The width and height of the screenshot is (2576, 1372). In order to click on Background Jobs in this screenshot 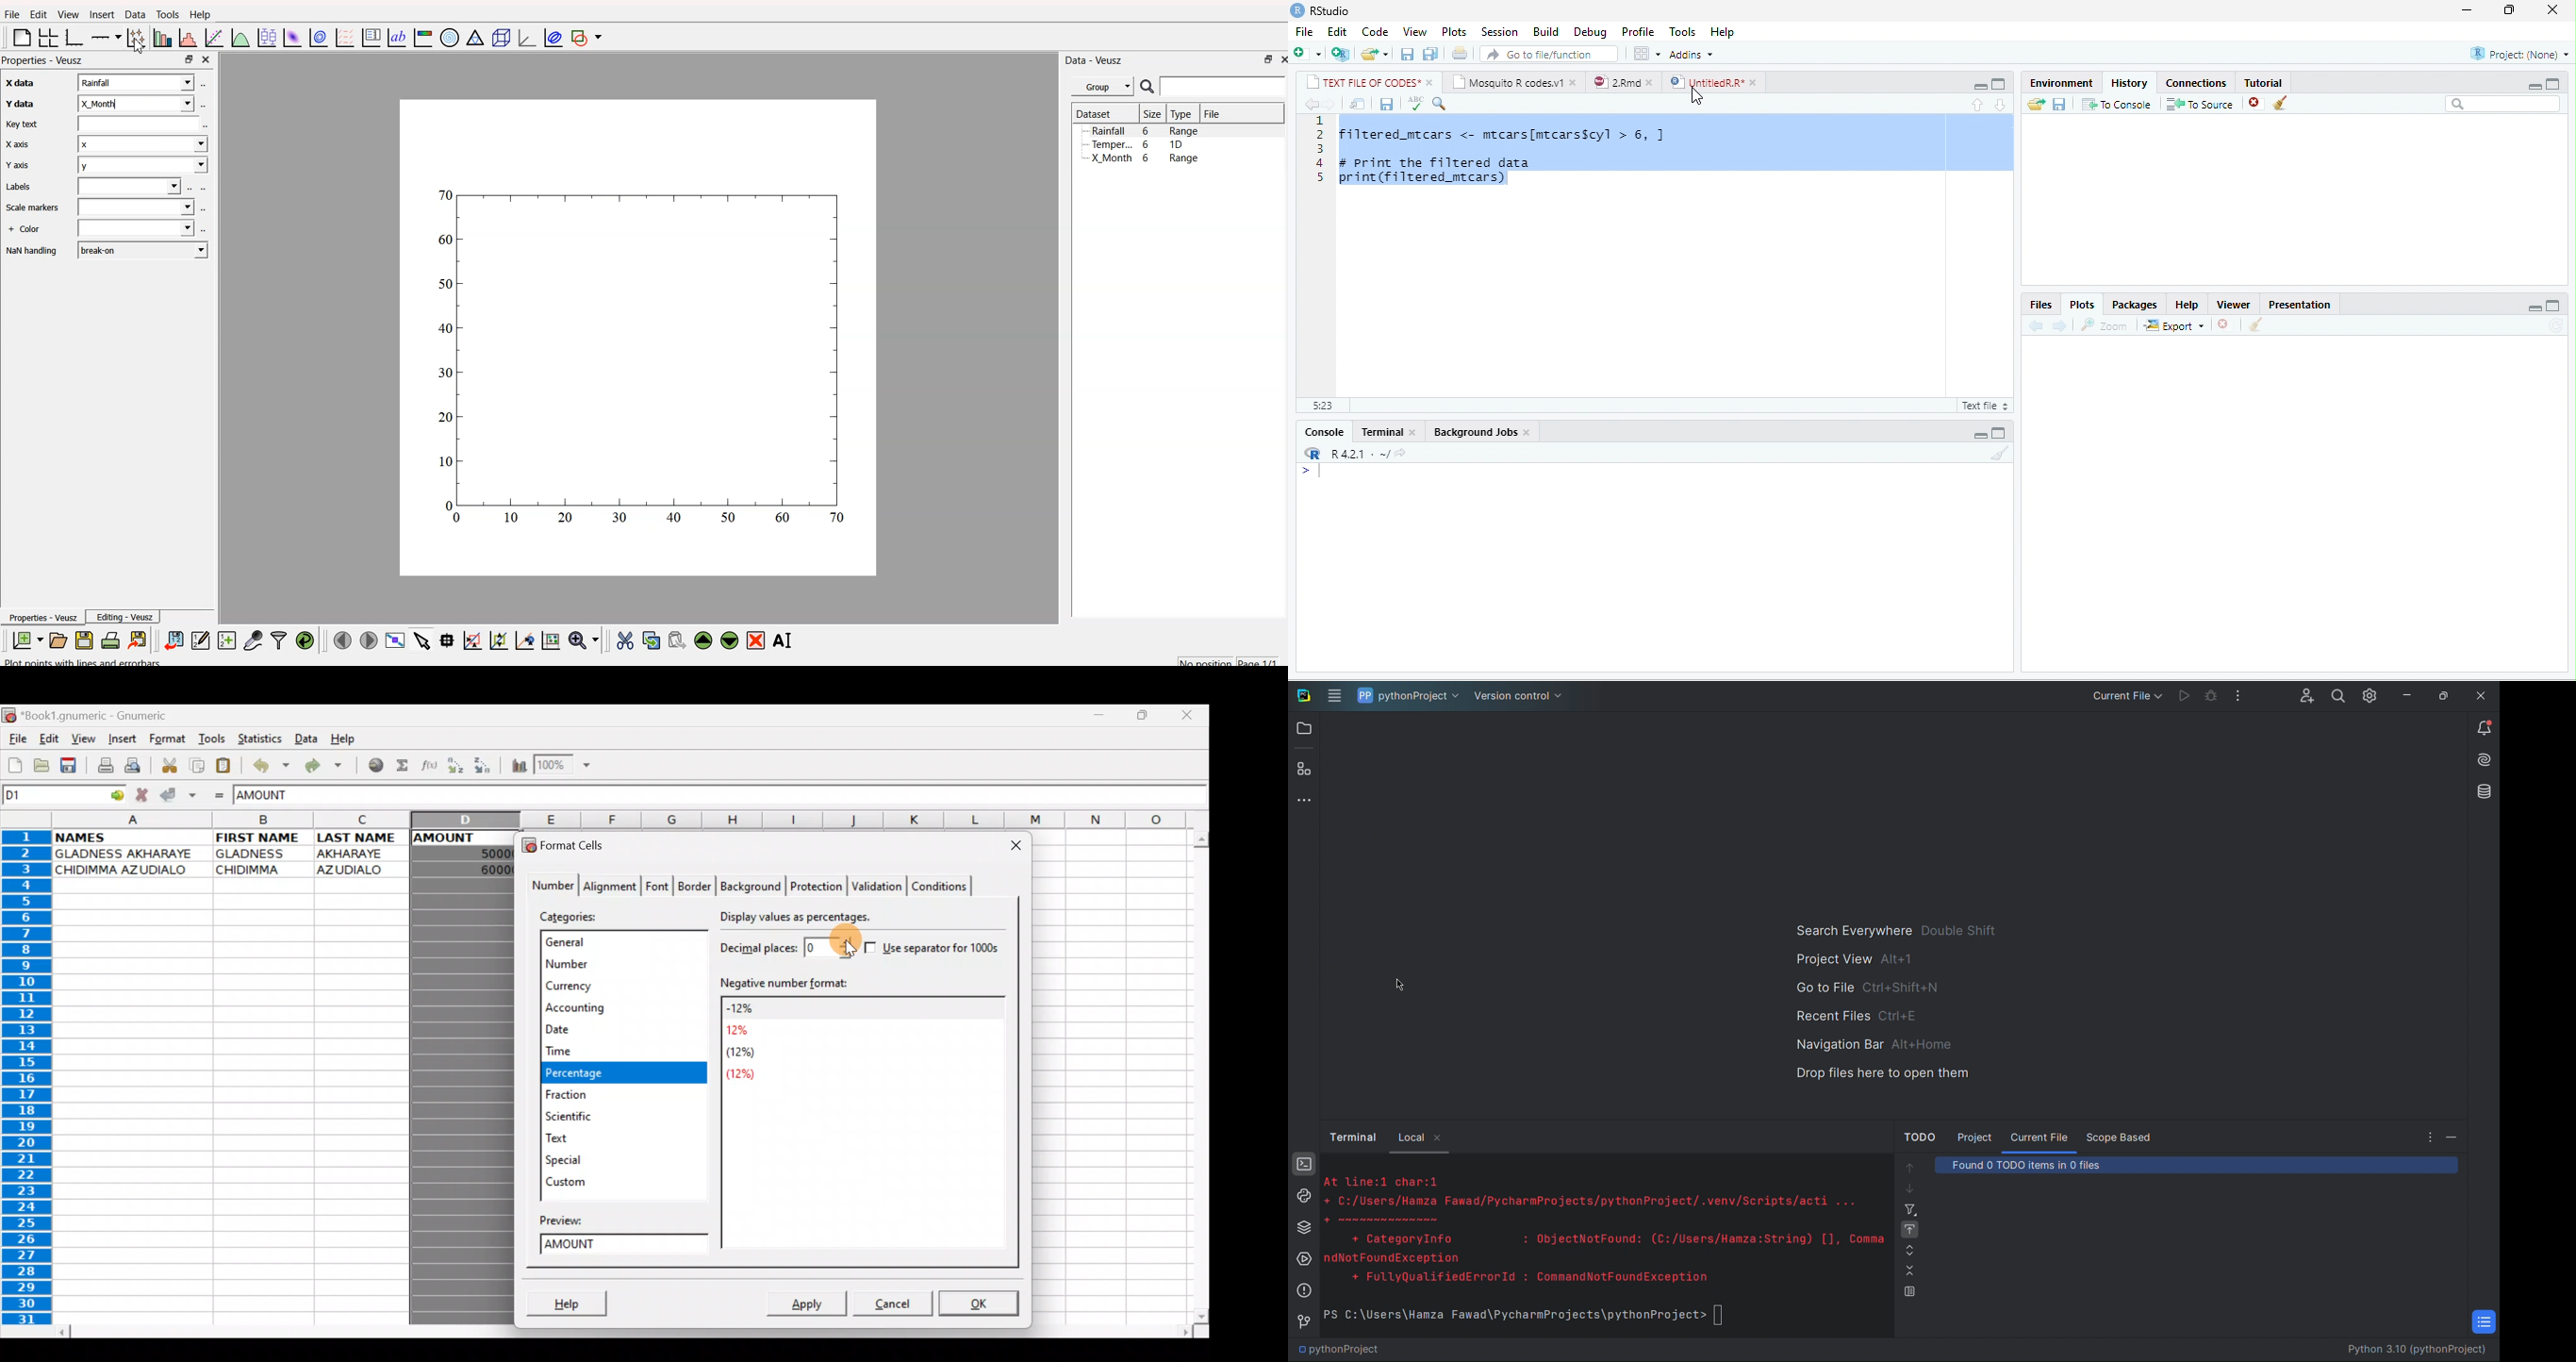, I will do `click(1474, 432)`.